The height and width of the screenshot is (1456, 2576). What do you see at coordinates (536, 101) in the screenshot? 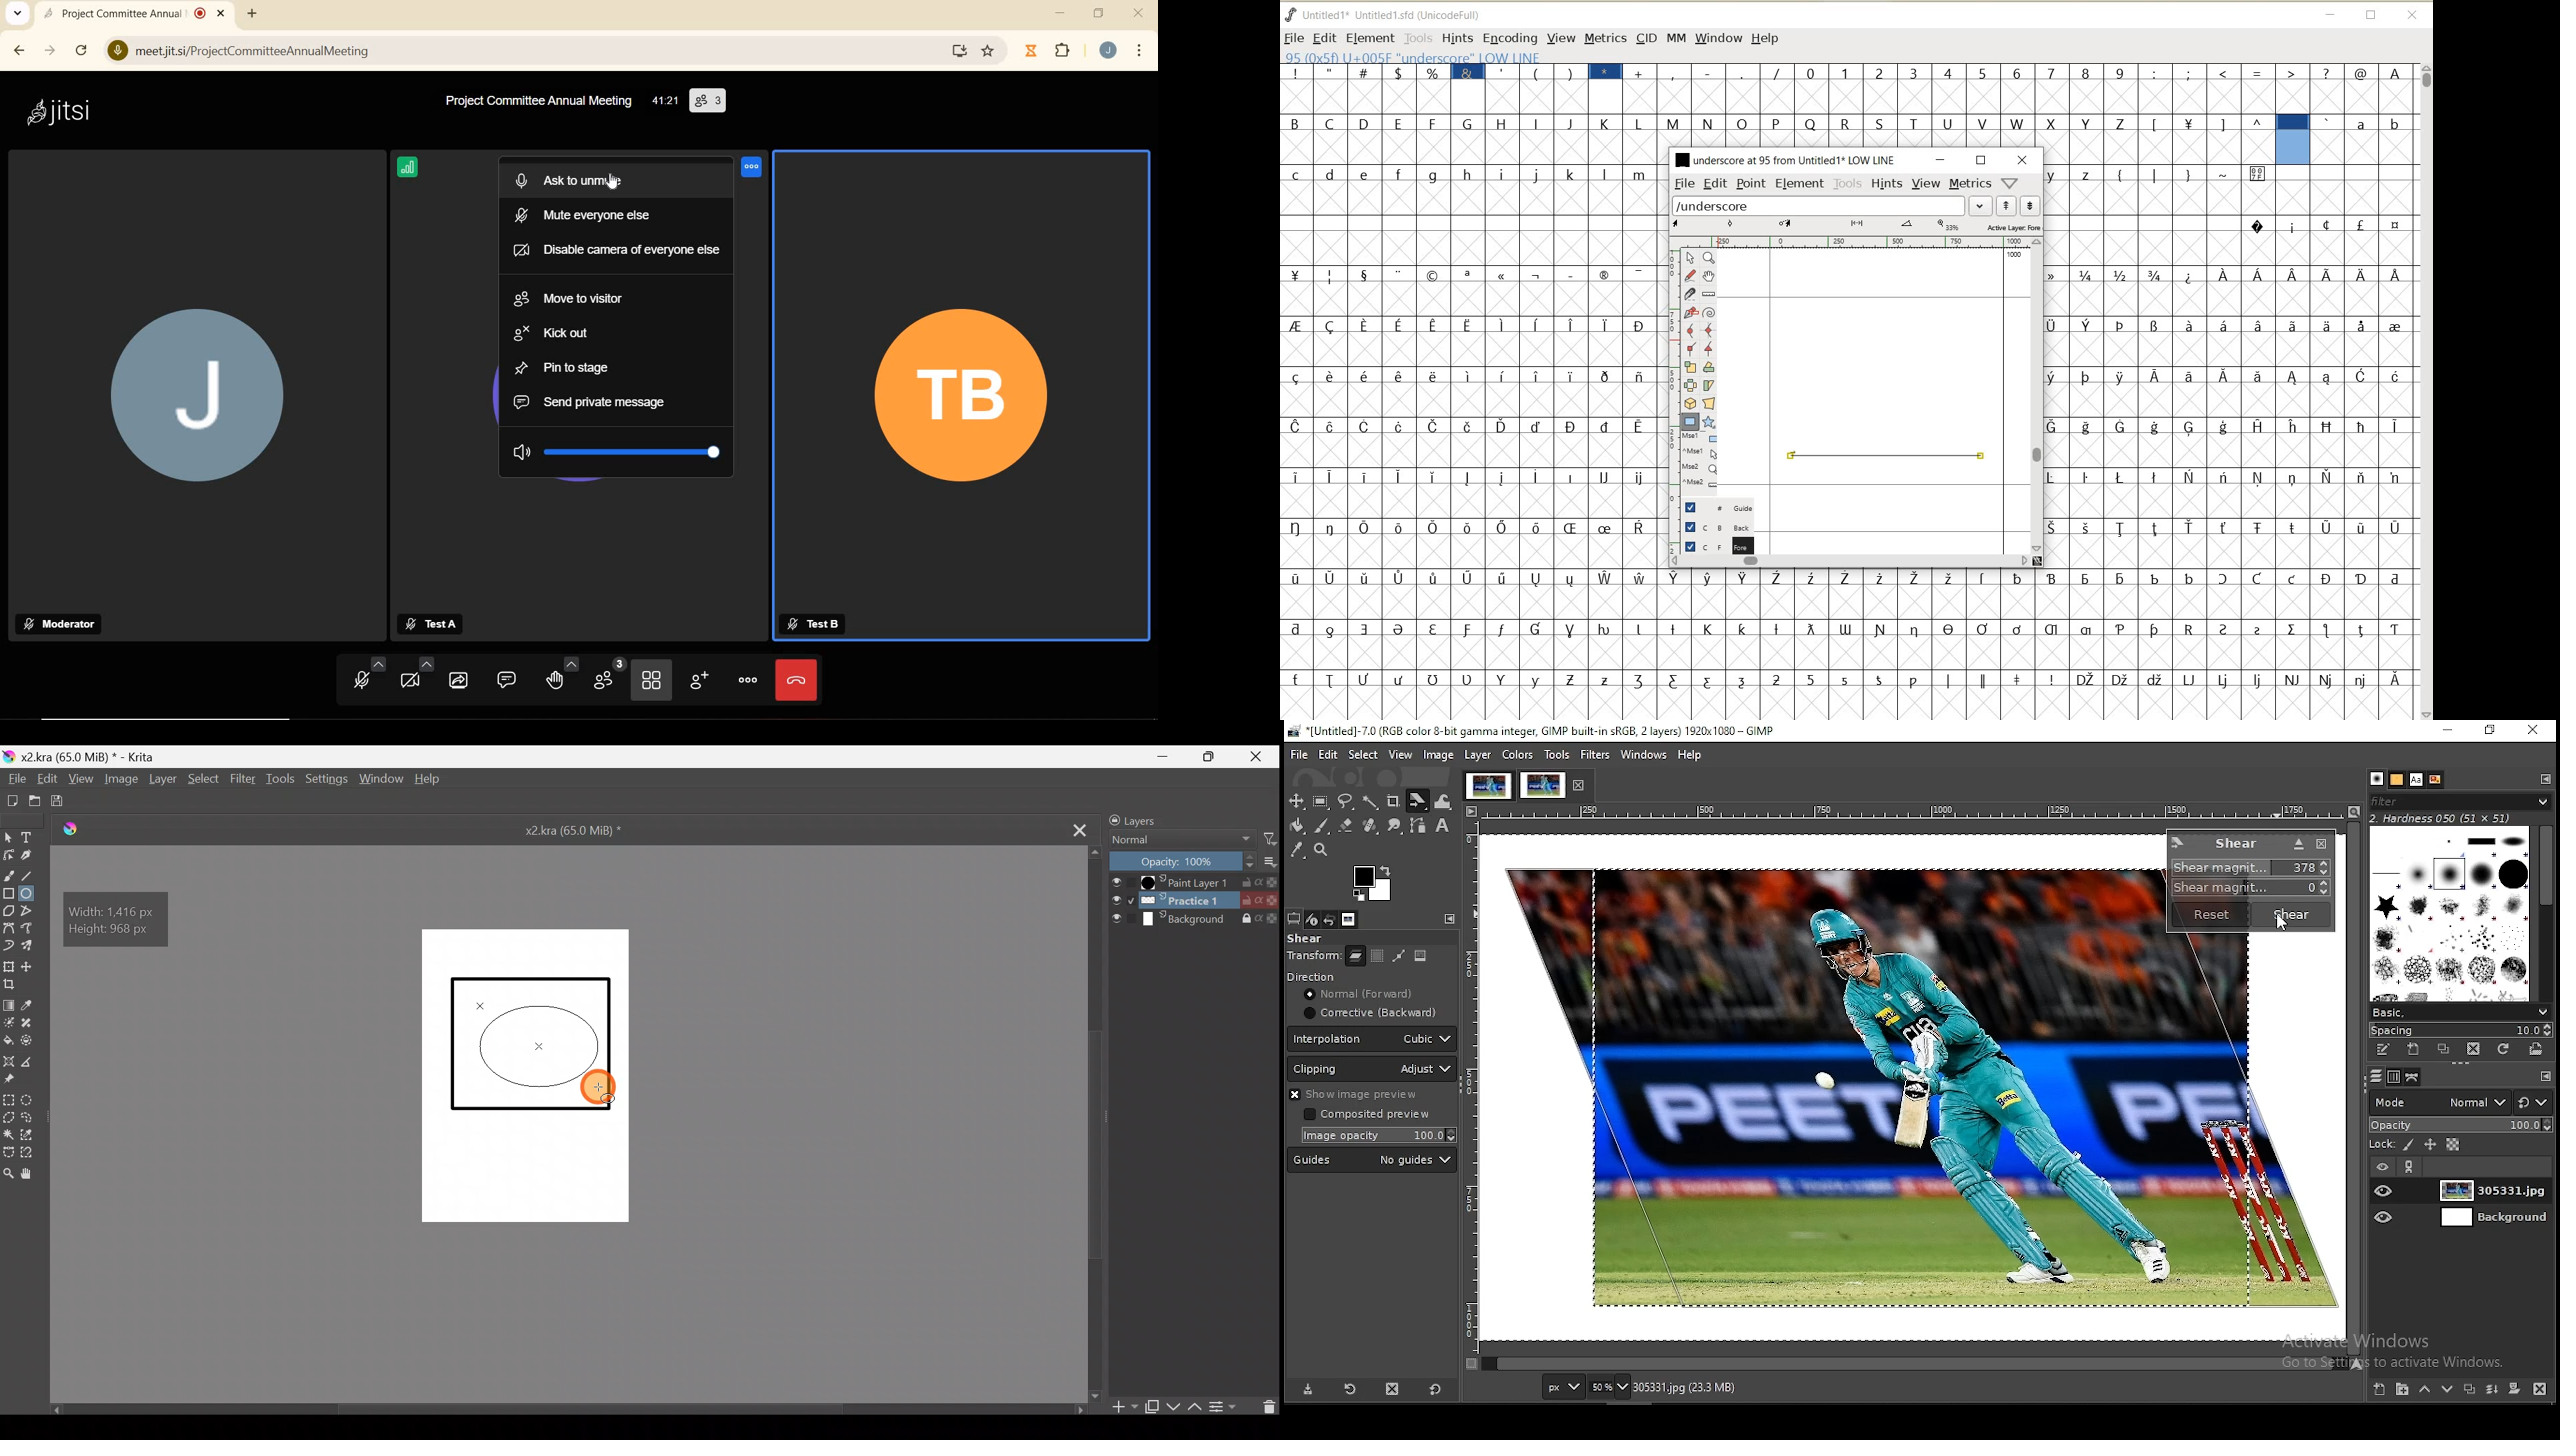
I see `Project Committee Annual Meeting` at bounding box center [536, 101].